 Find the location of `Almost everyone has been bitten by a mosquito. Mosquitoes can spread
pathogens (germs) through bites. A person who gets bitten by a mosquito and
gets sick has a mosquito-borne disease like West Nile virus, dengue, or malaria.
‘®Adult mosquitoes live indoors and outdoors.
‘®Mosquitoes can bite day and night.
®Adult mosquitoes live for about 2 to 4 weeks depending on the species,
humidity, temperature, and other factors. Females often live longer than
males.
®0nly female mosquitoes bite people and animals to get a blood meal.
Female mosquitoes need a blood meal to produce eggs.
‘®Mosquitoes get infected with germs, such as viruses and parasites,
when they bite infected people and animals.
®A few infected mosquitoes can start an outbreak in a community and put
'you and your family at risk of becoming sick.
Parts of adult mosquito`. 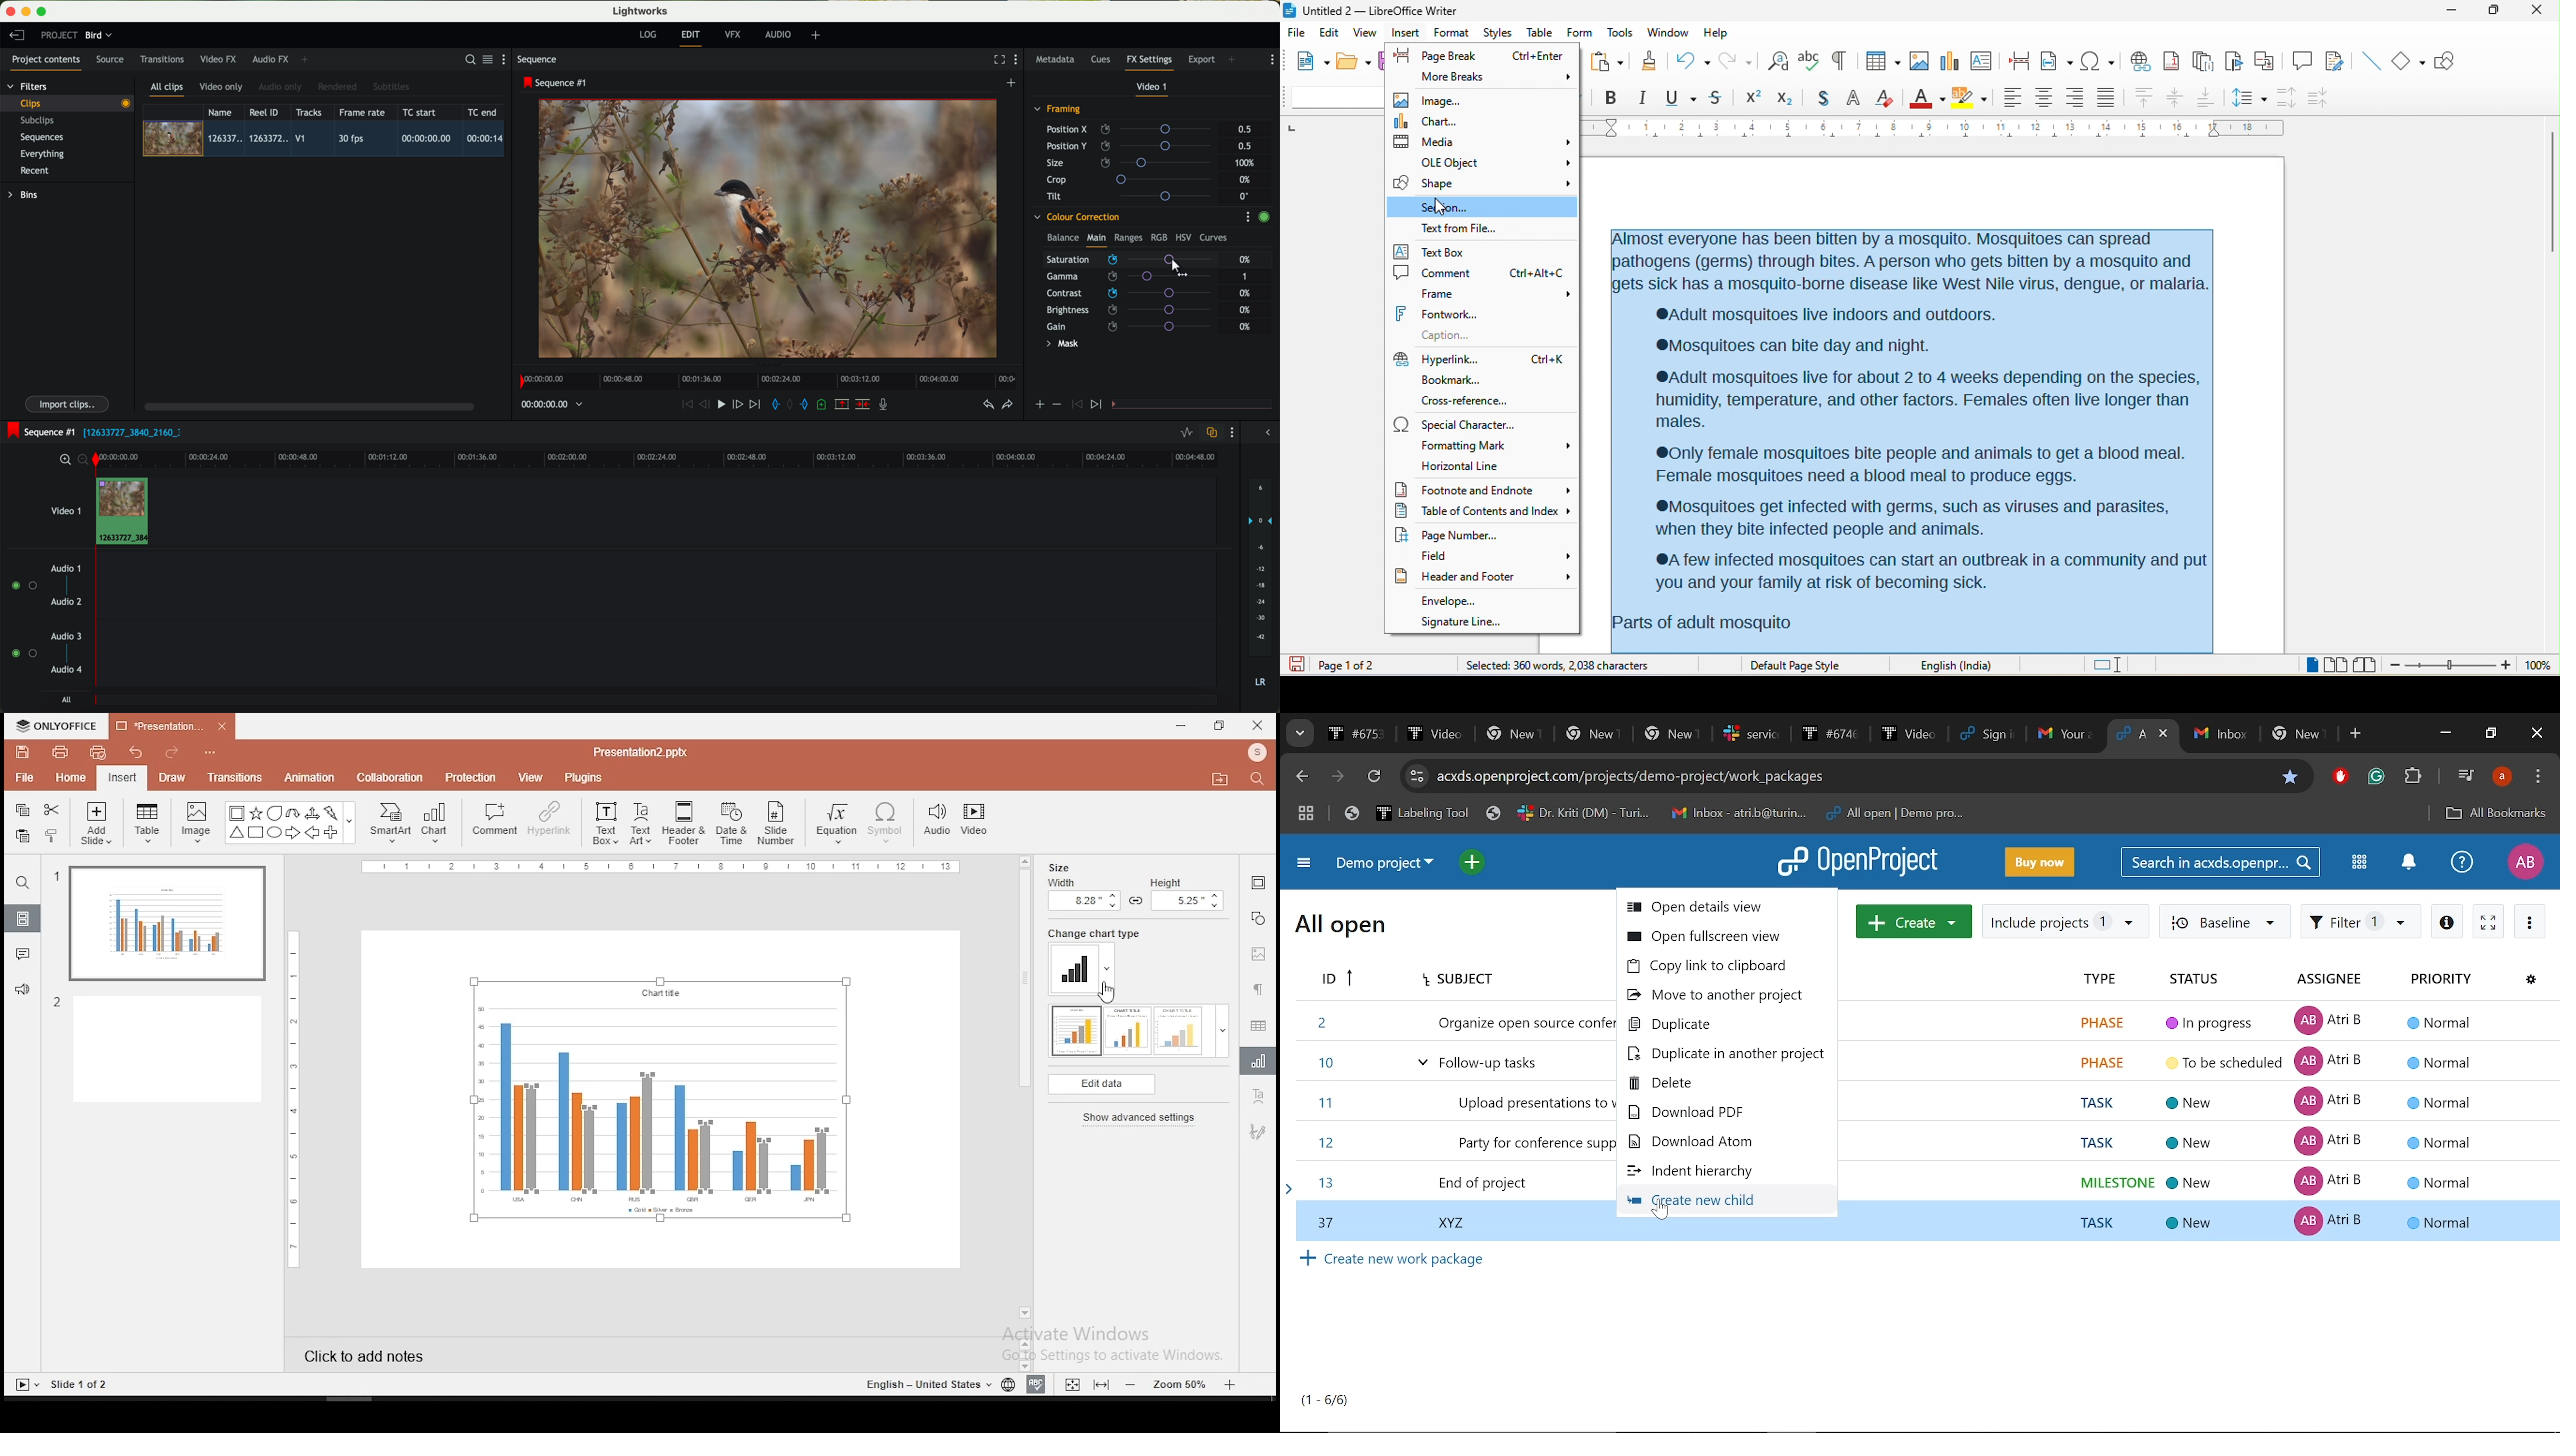

Almost everyone has been bitten by a mosquito. Mosquitoes can spread
pathogens (germs) through bites. A person who gets bitten by a mosquito and
gets sick has a mosquito-borne disease like West Nile virus, dengue, or malaria.
‘®Adult mosquitoes live indoors and outdoors.
‘®Mosquitoes can bite day and night.
®Adult mosquitoes live for about 2 to 4 weeks depending on the species,
humidity, temperature, and other factors. Females often live longer than
males.
®0nly female mosquitoes bite people and animals to get a blood meal.
Female mosquitoes need a blood meal to produce eggs.
‘®Mosquitoes get infected with germs, such as viruses and parasites,
when they bite infected people and animals.
®A few infected mosquitoes can start an outbreak in a community and put
'you and your family at risk of becoming sick.
Parts of adult mosquito is located at coordinates (1911, 428).